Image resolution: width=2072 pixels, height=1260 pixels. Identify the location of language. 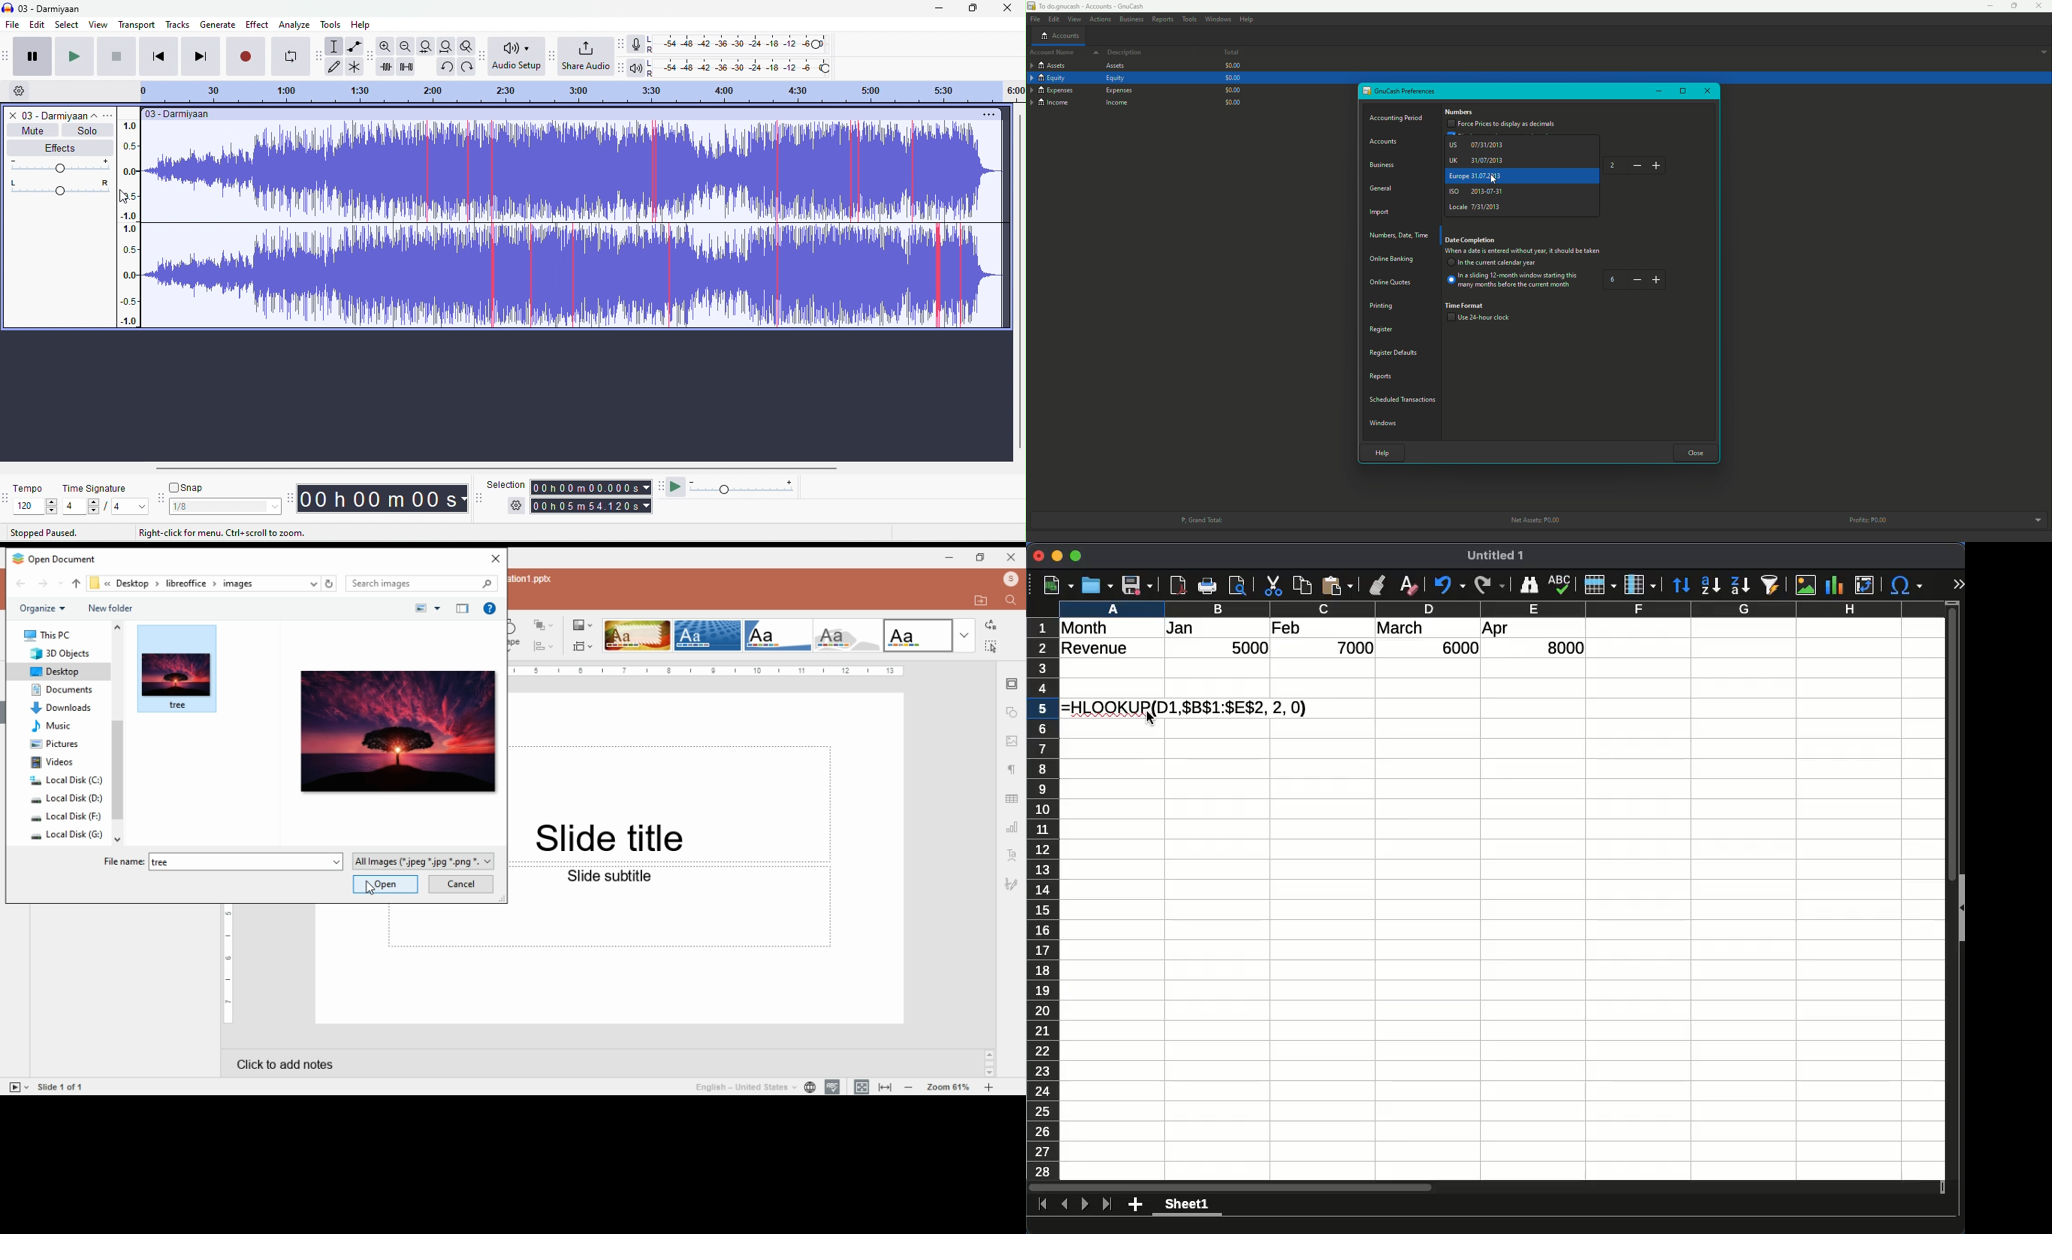
(749, 1089).